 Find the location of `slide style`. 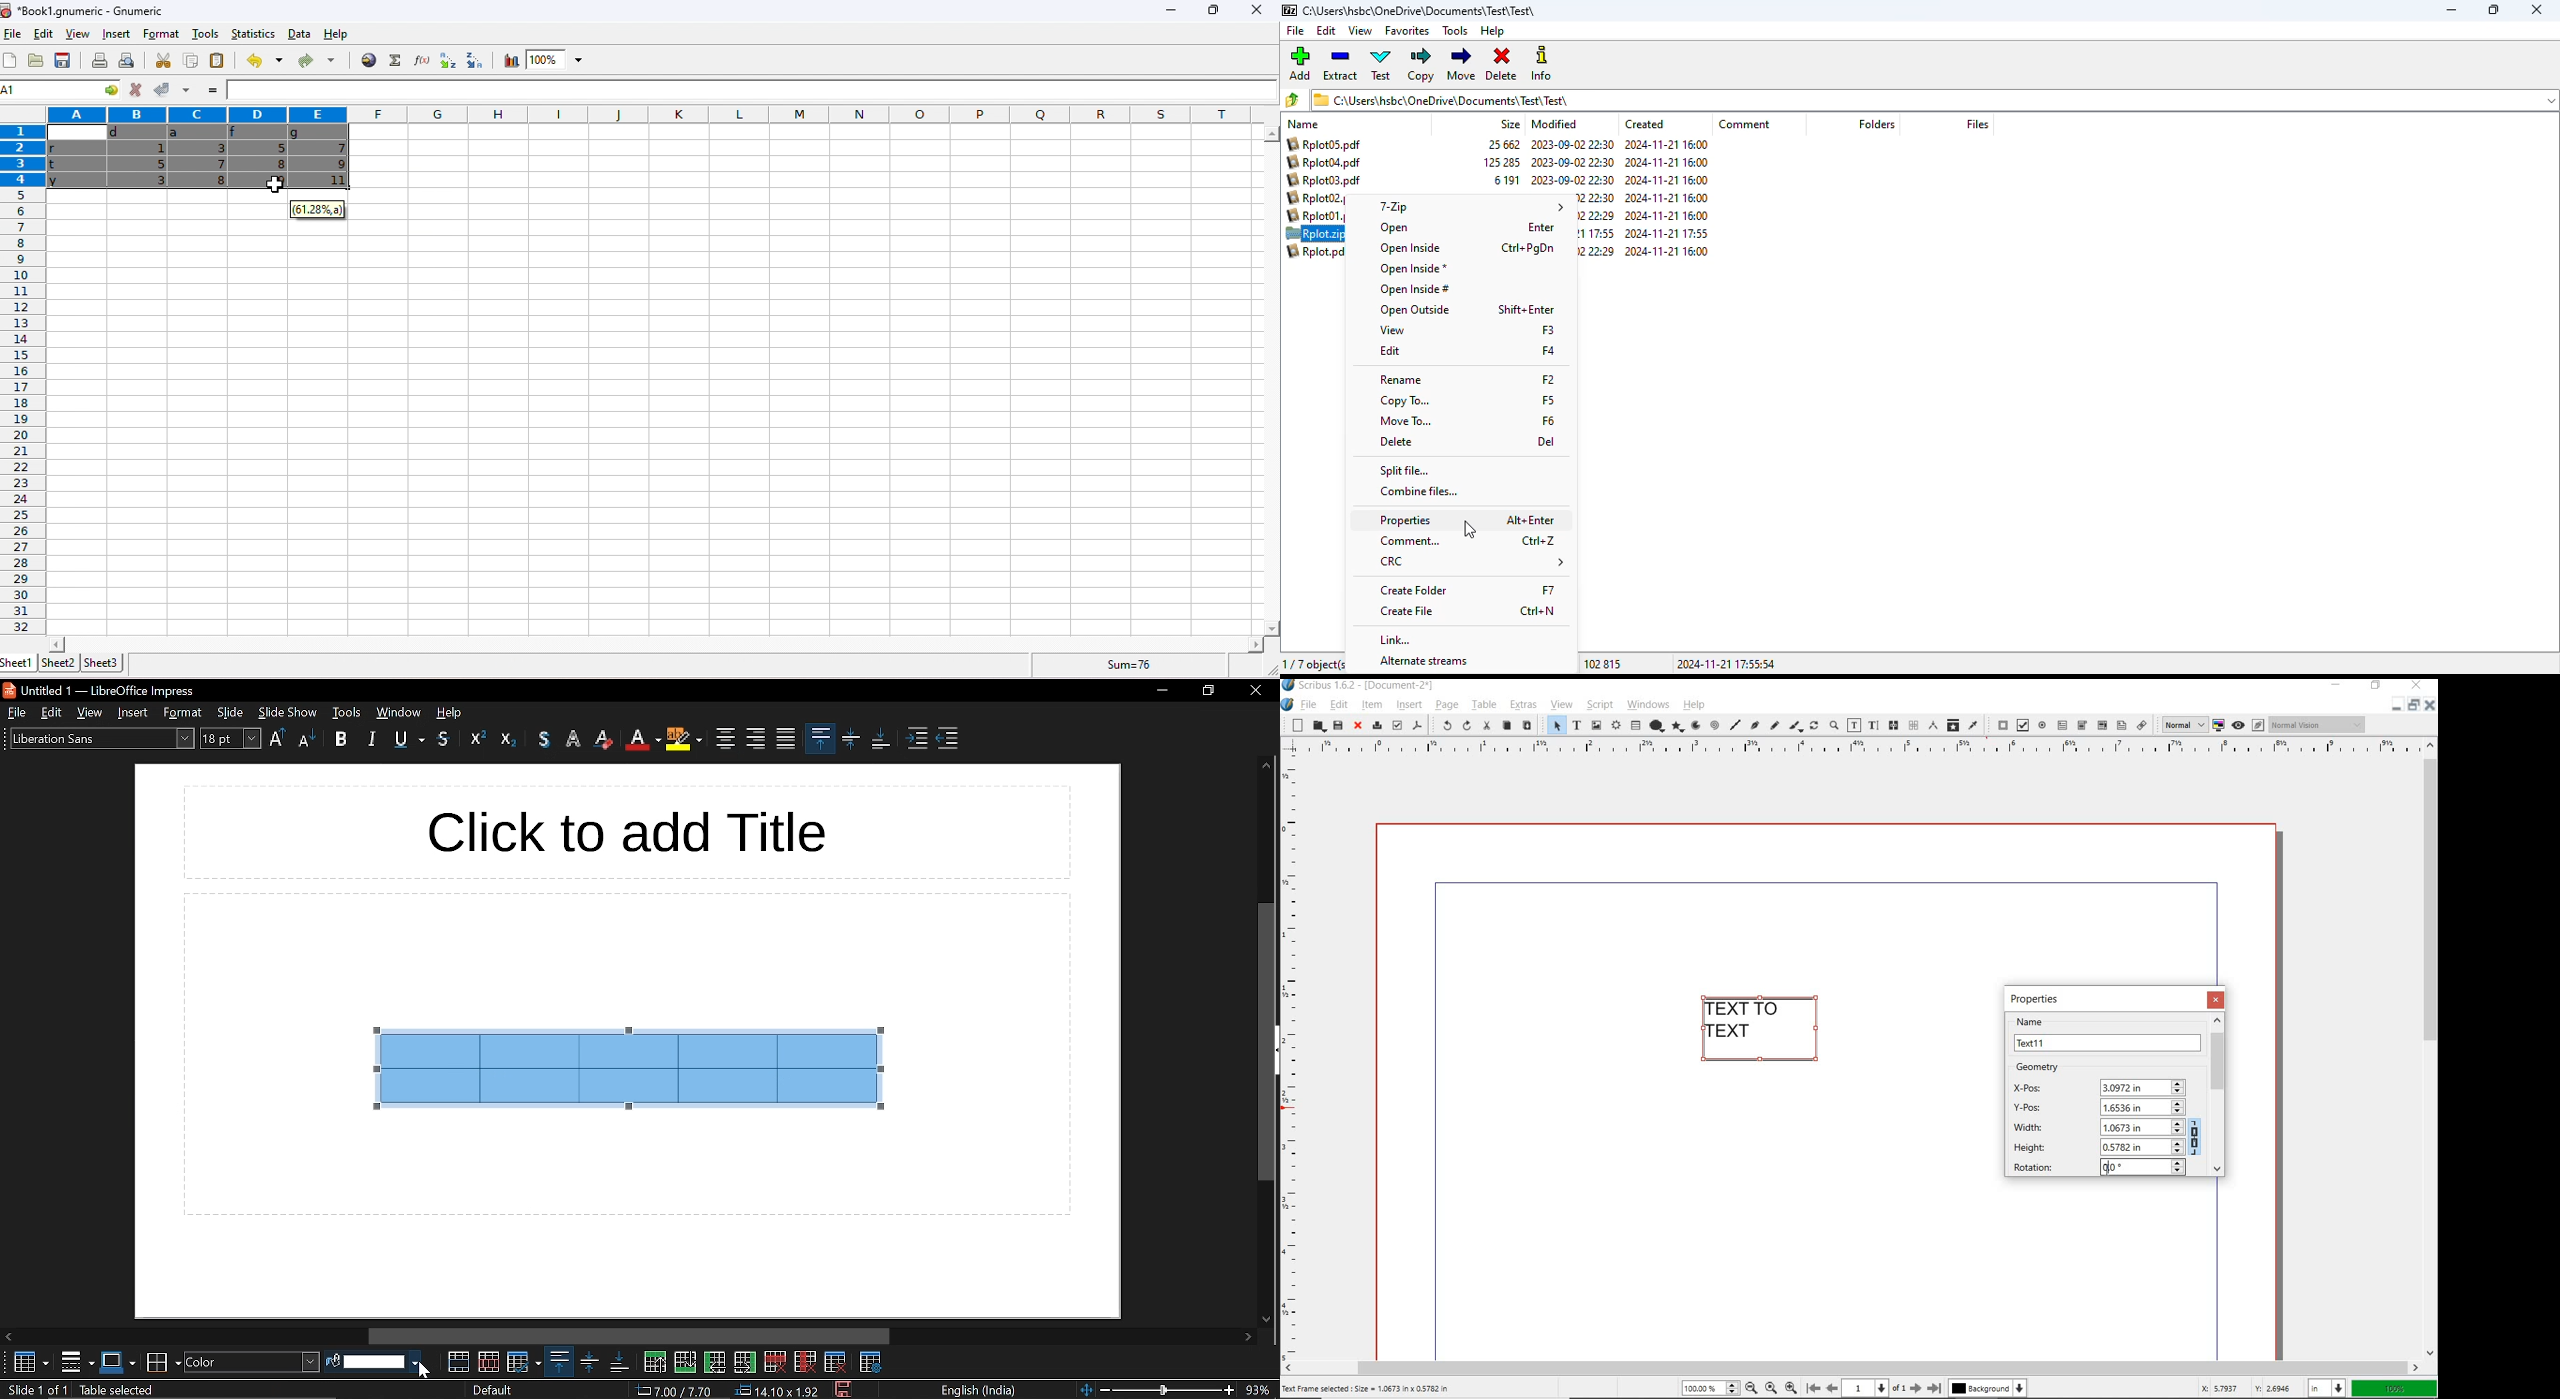

slide style is located at coordinates (494, 1390).